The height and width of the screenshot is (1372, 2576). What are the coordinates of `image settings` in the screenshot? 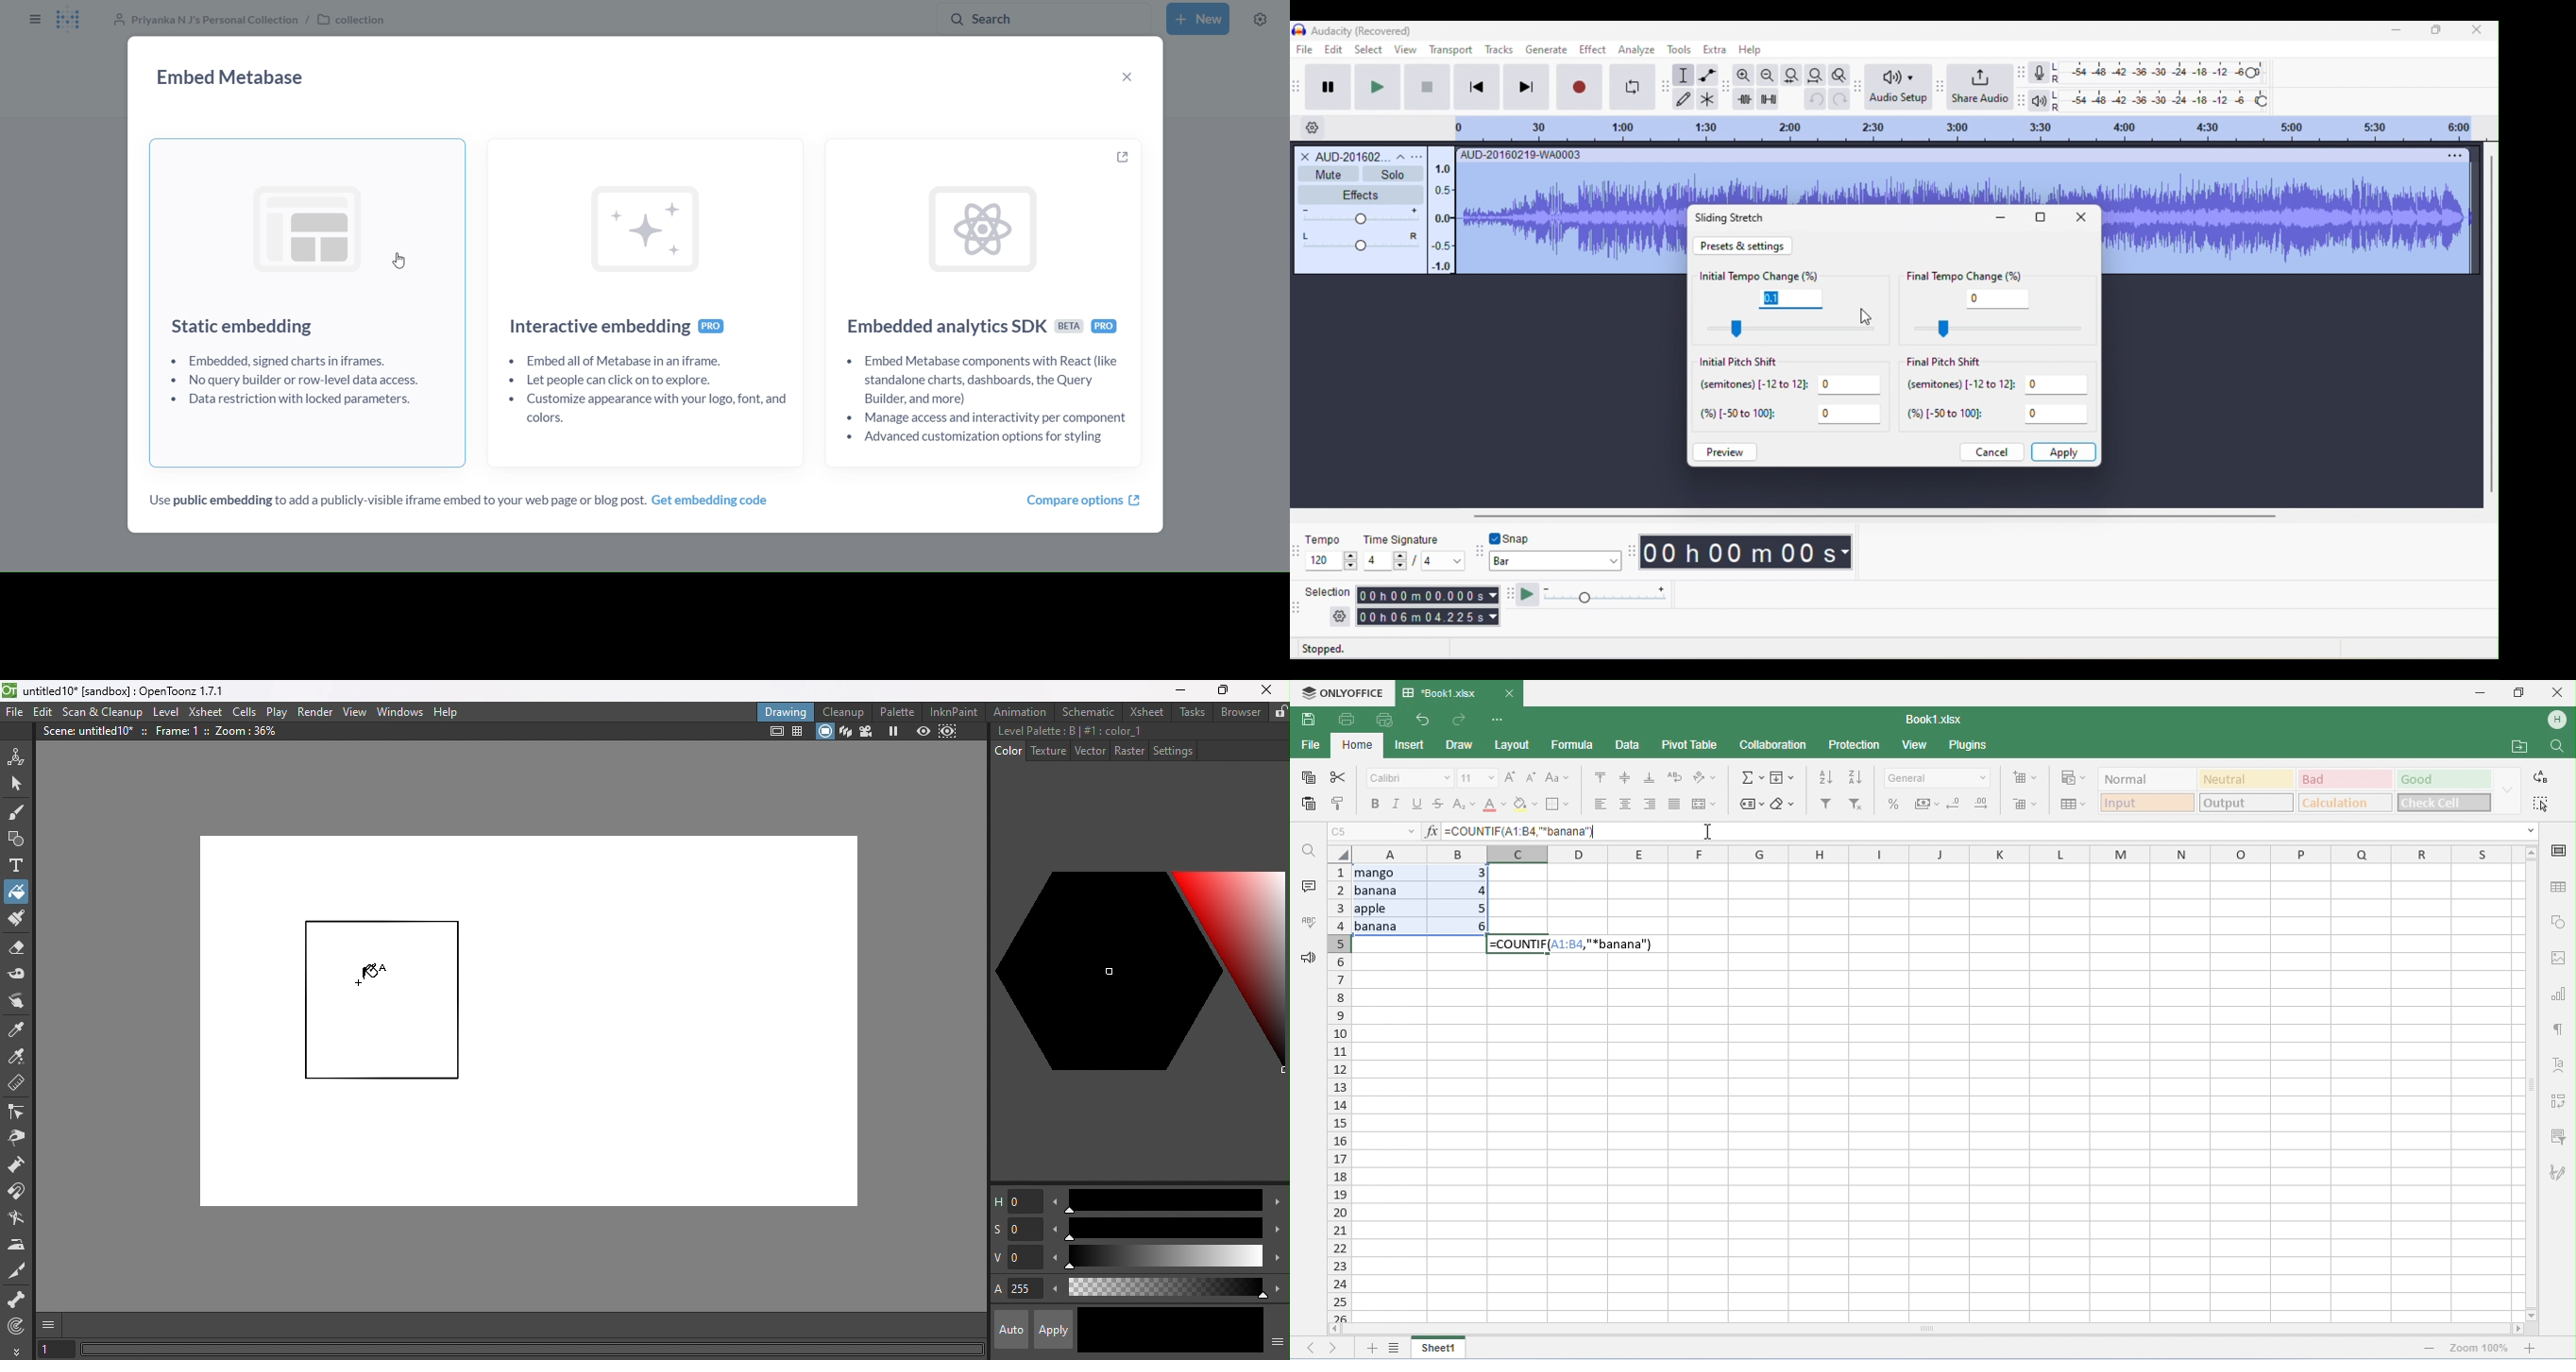 It's located at (2561, 960).